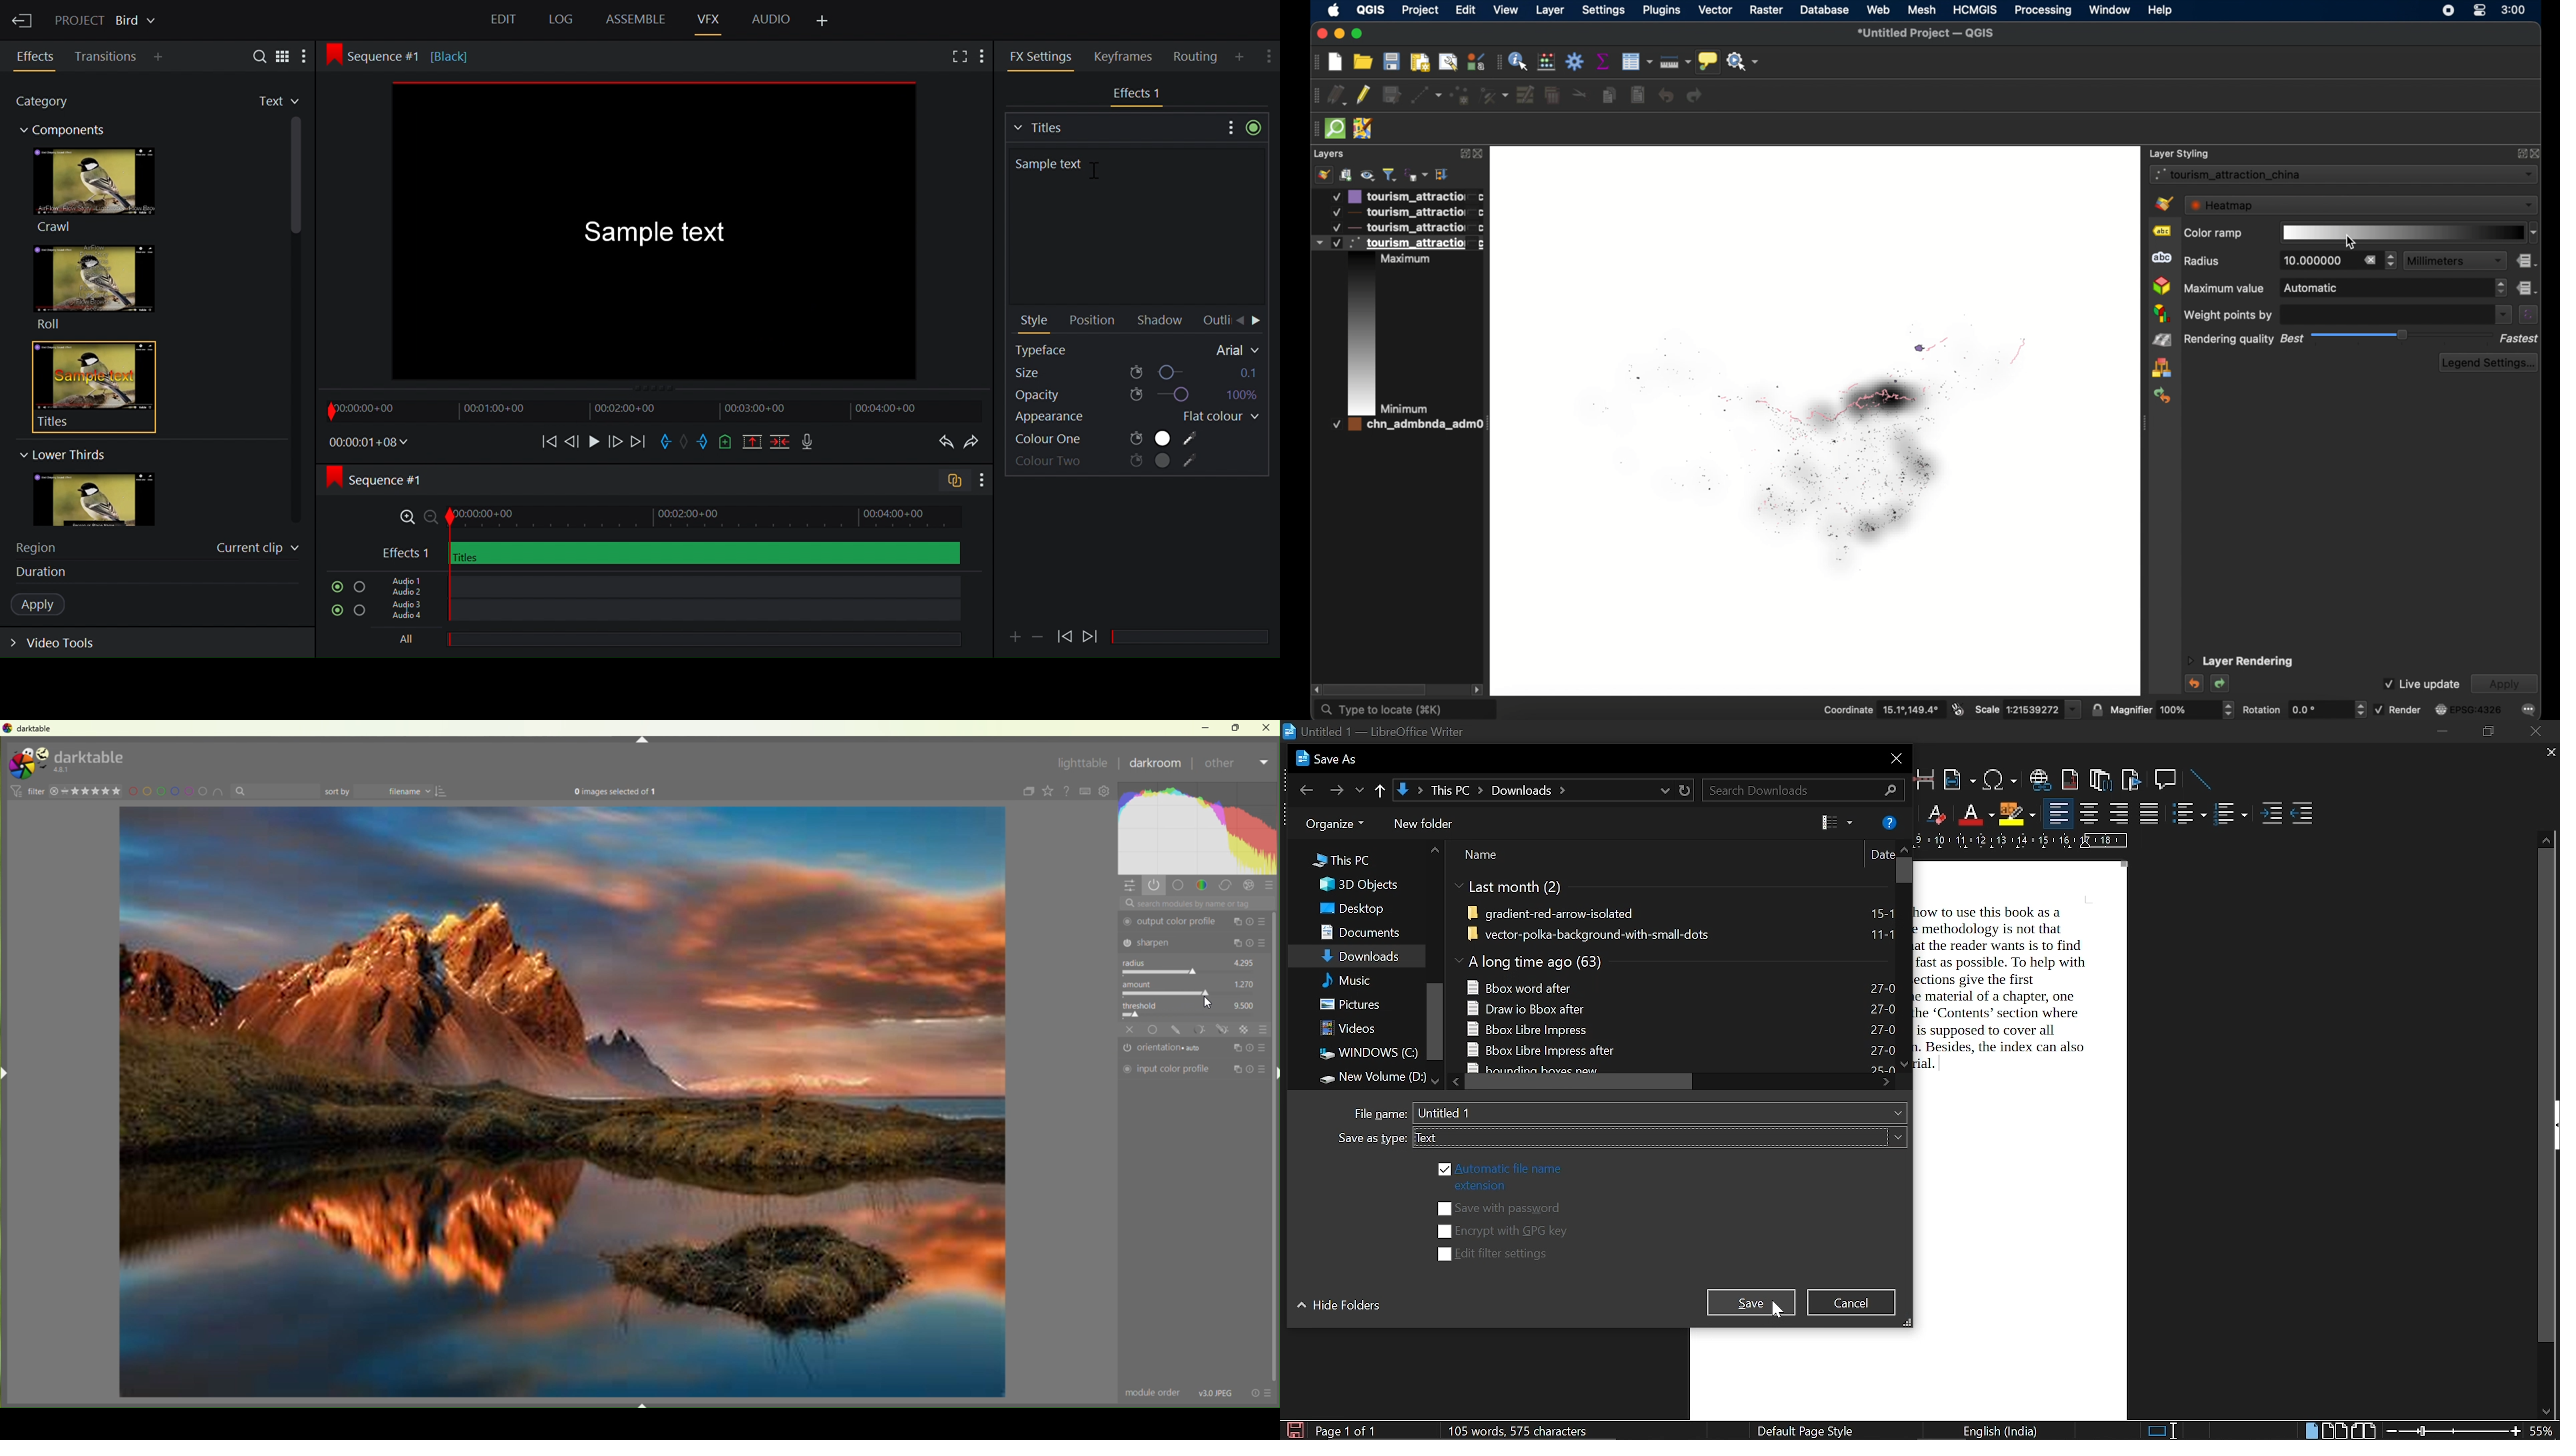 The width and height of the screenshot is (2576, 1456). What do you see at coordinates (1399, 227) in the screenshot?
I see `layer 3` at bounding box center [1399, 227].